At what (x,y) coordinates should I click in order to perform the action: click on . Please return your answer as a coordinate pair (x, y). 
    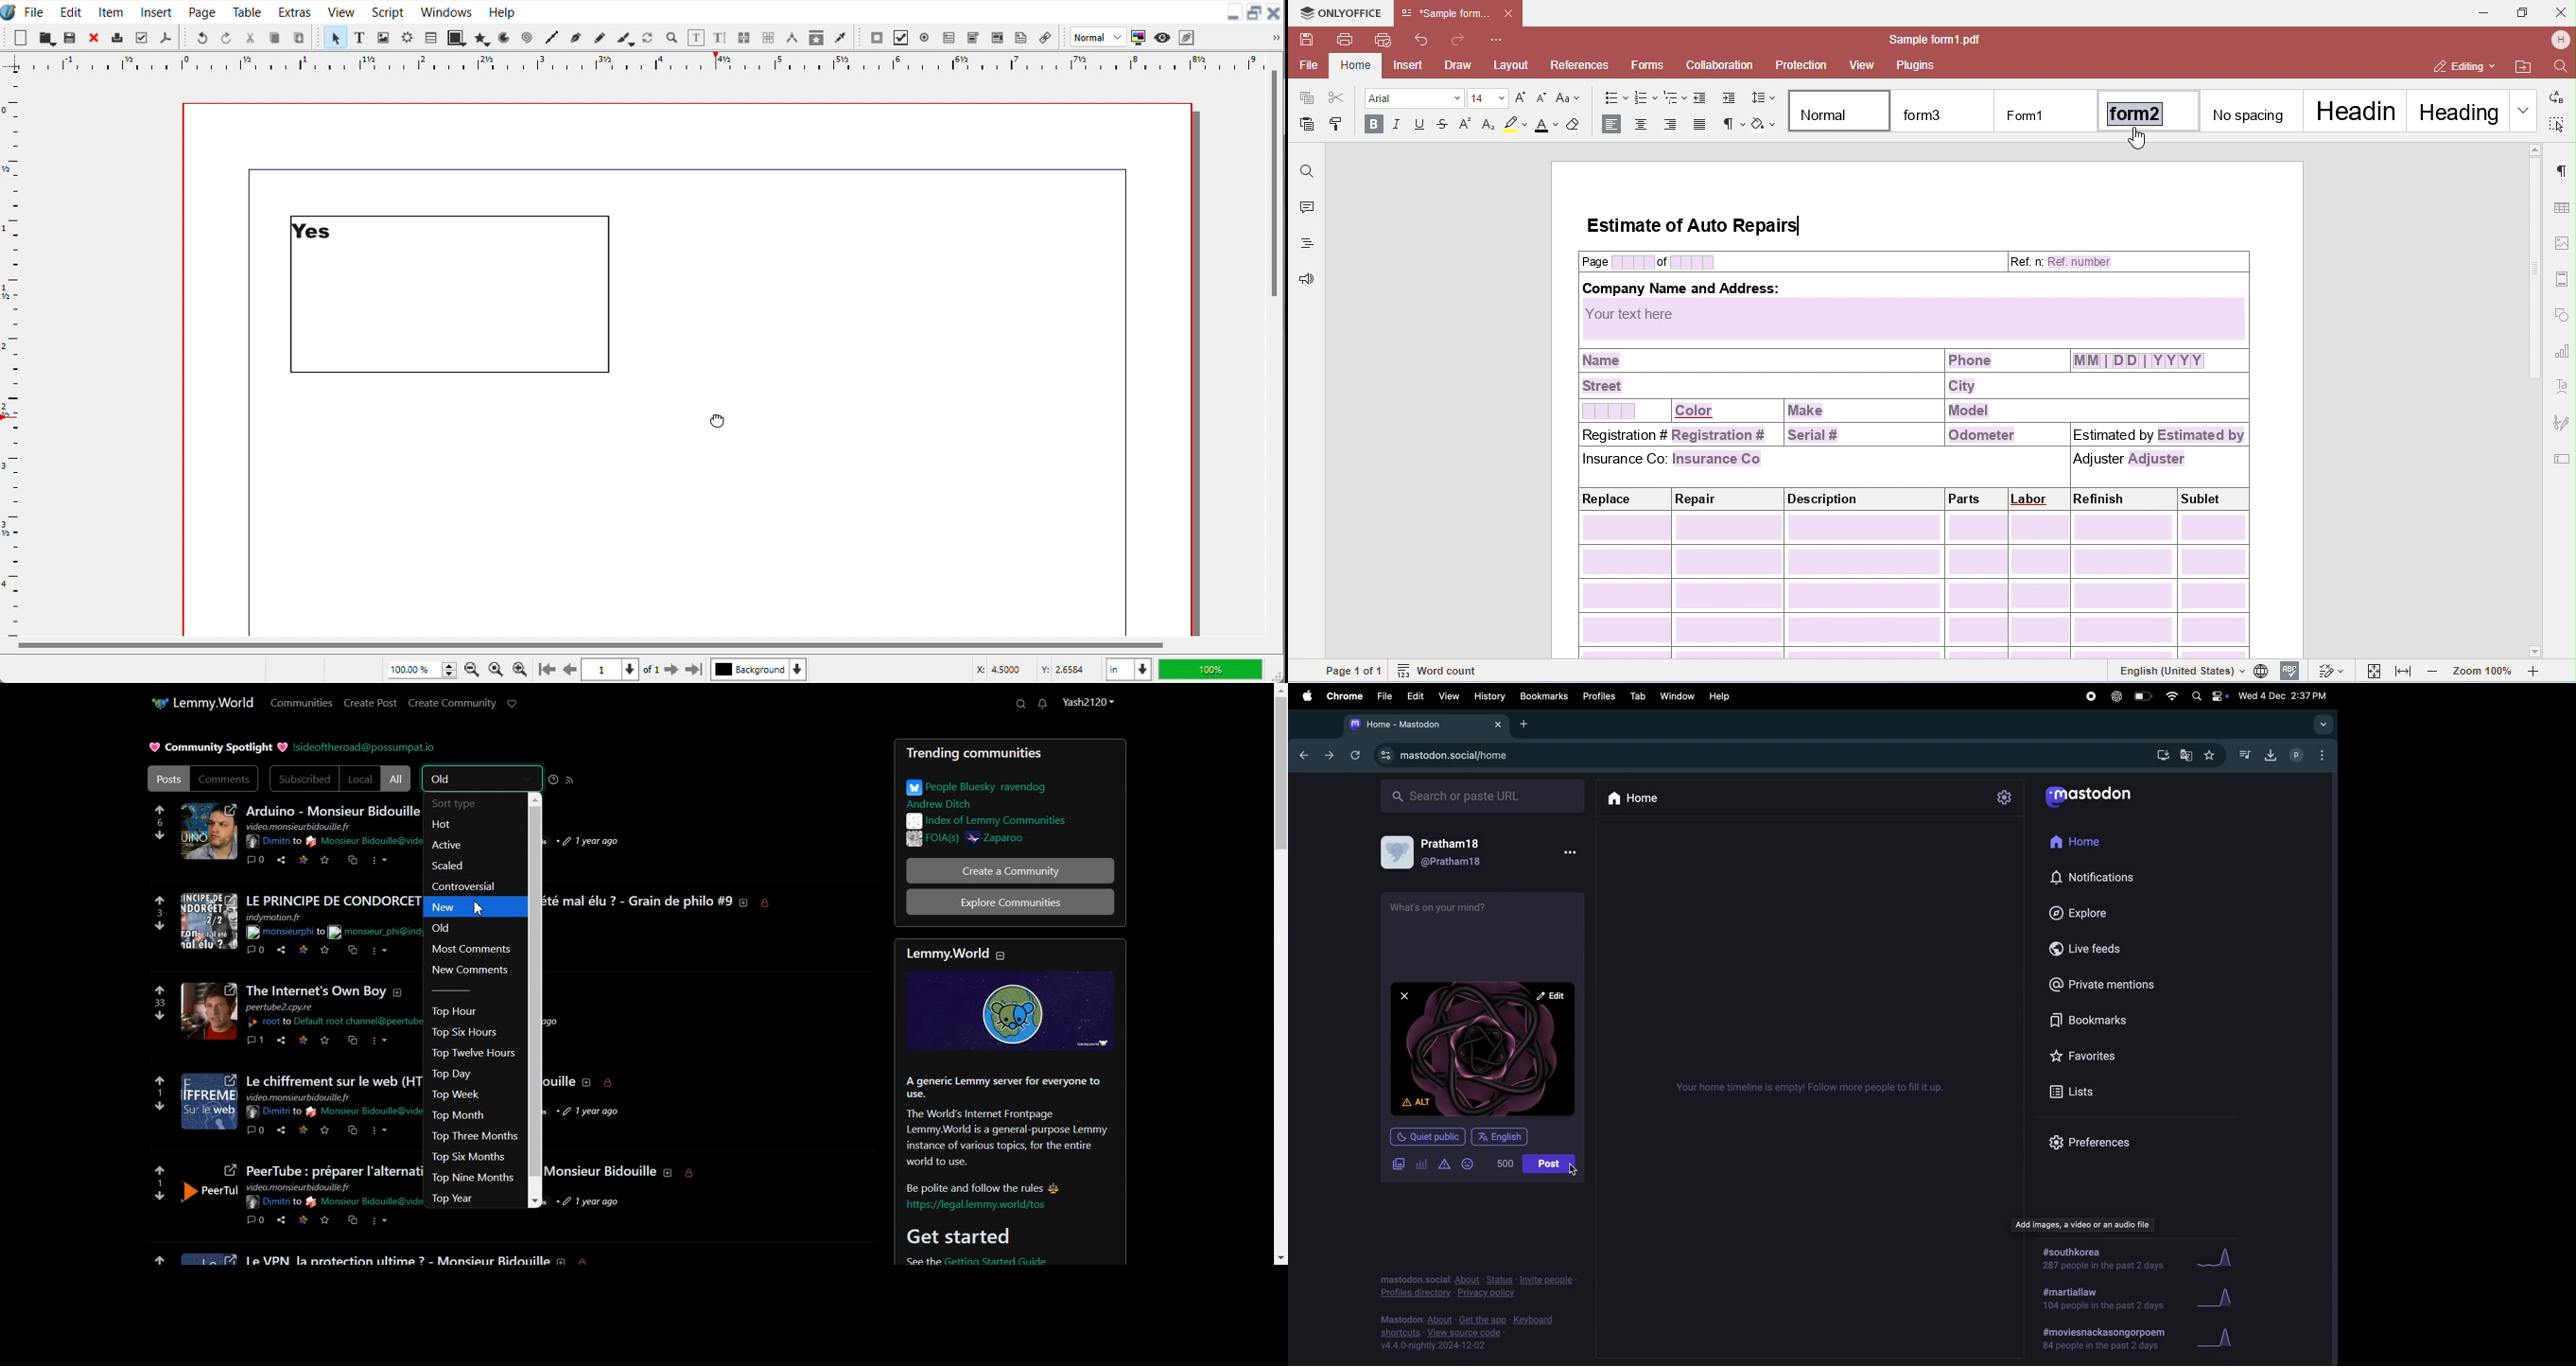
    Looking at the image, I should click on (325, 1130).